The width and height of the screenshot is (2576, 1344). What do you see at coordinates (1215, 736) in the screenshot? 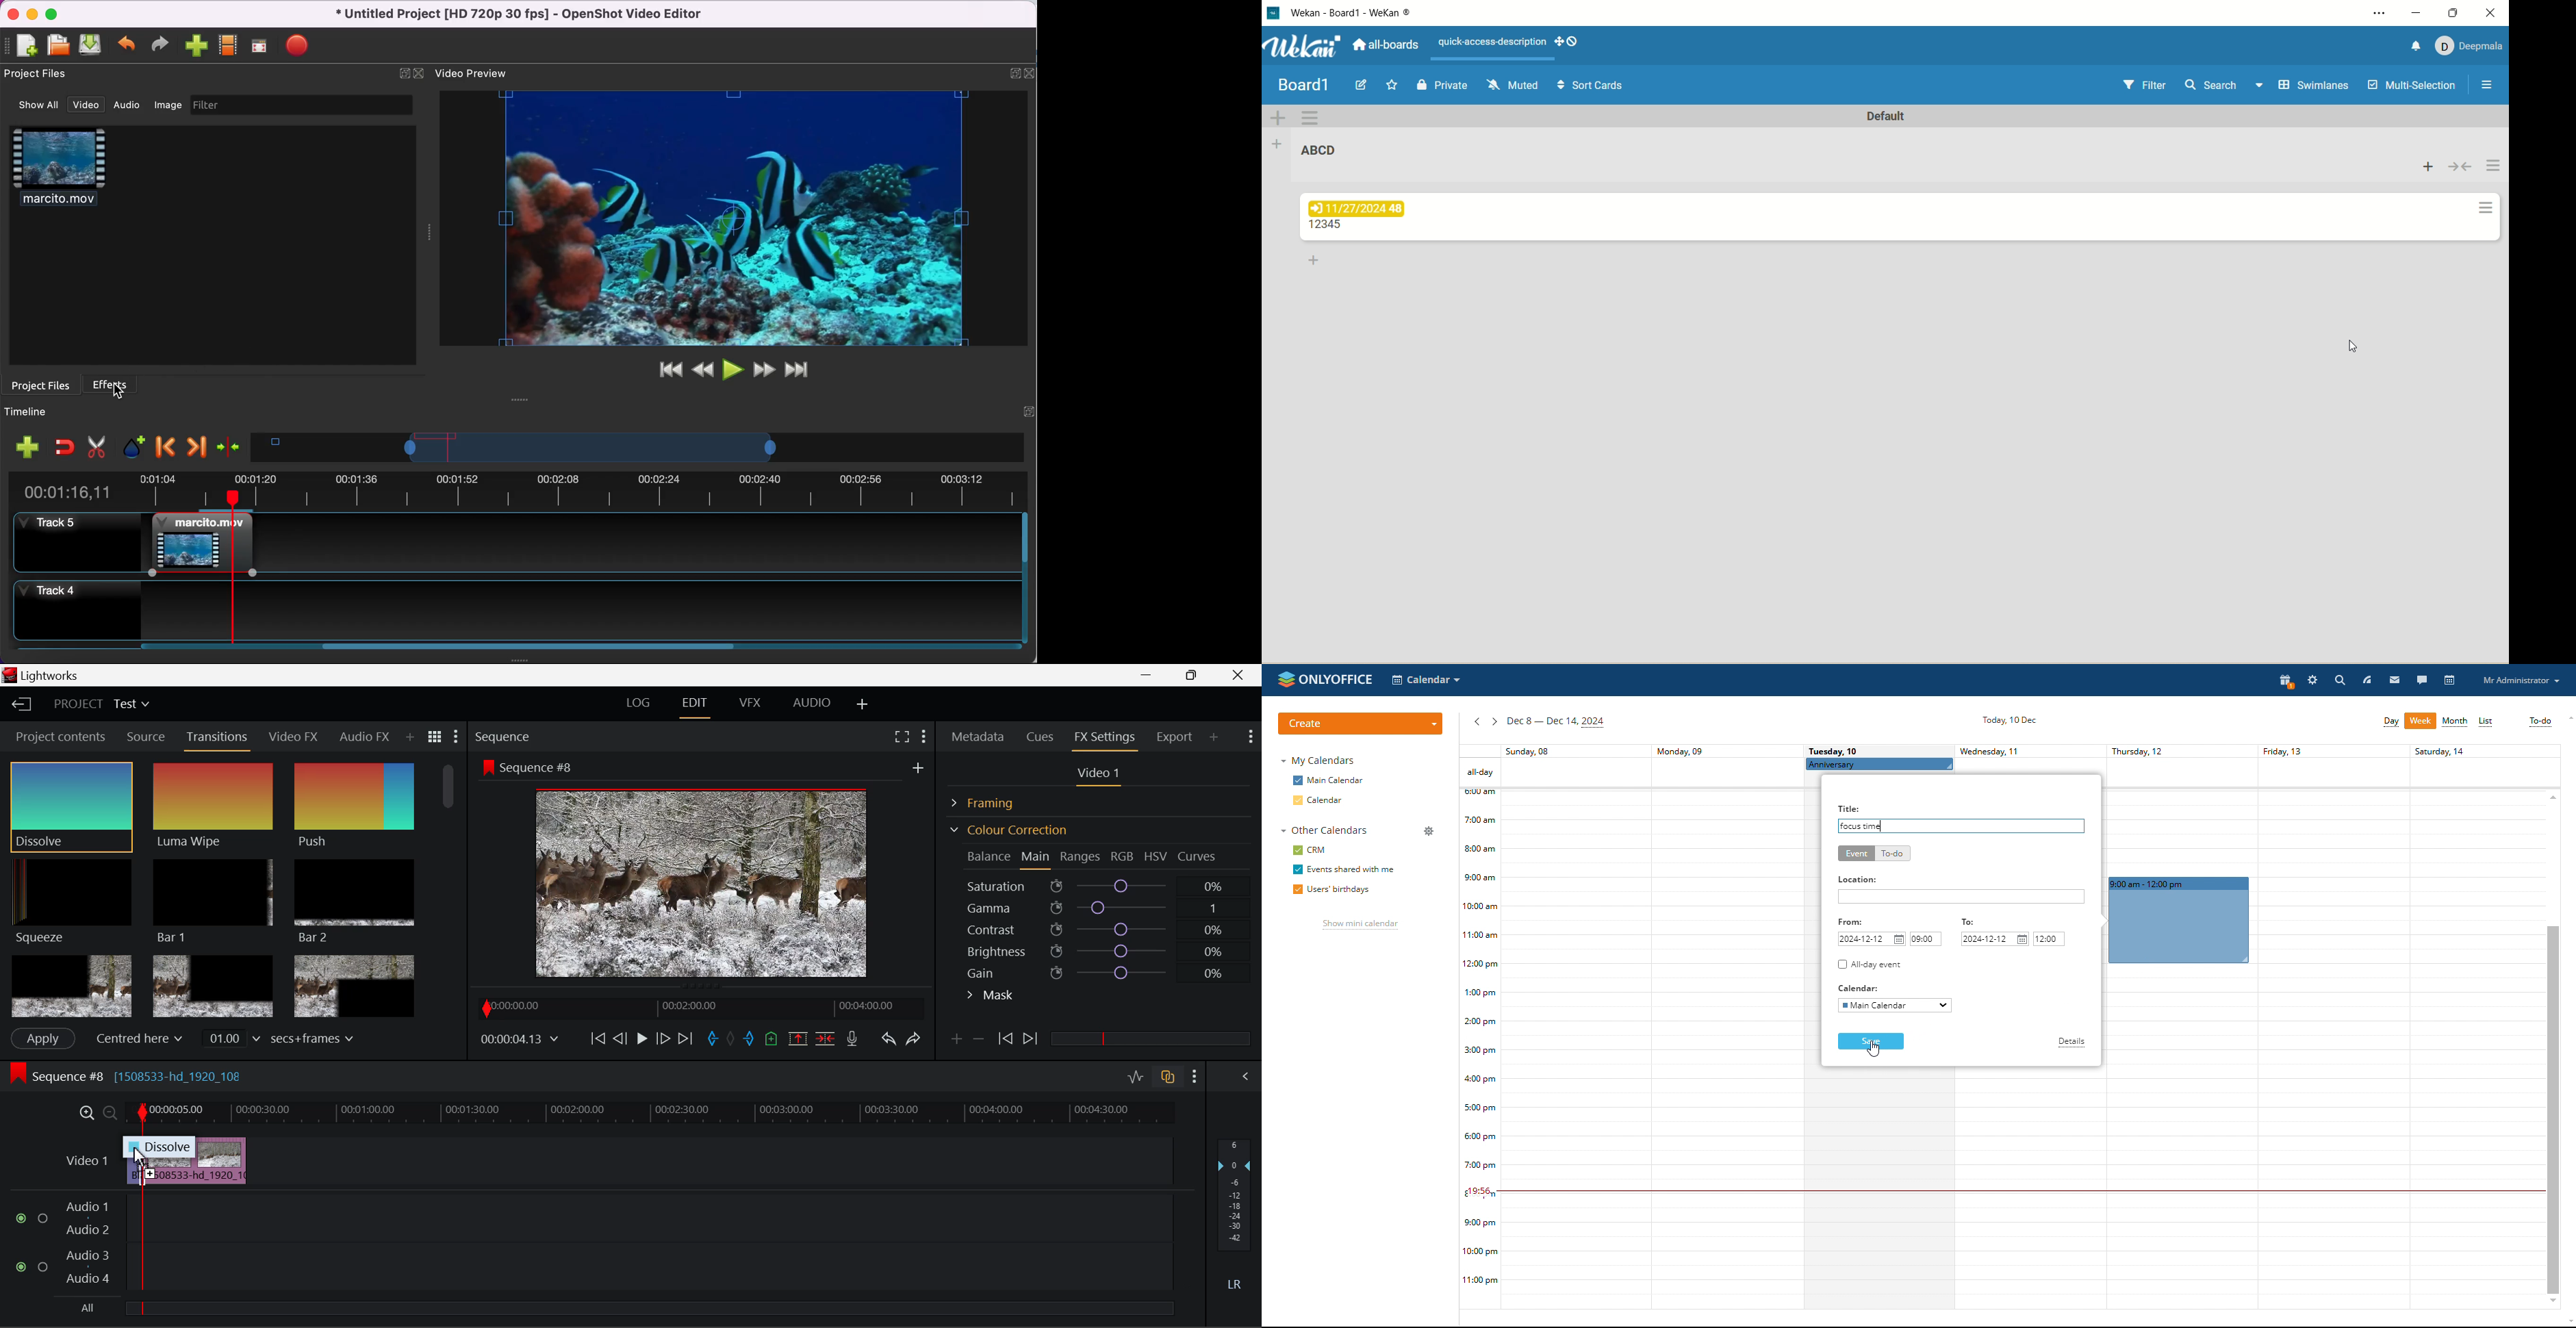
I see `Add Panel` at bounding box center [1215, 736].